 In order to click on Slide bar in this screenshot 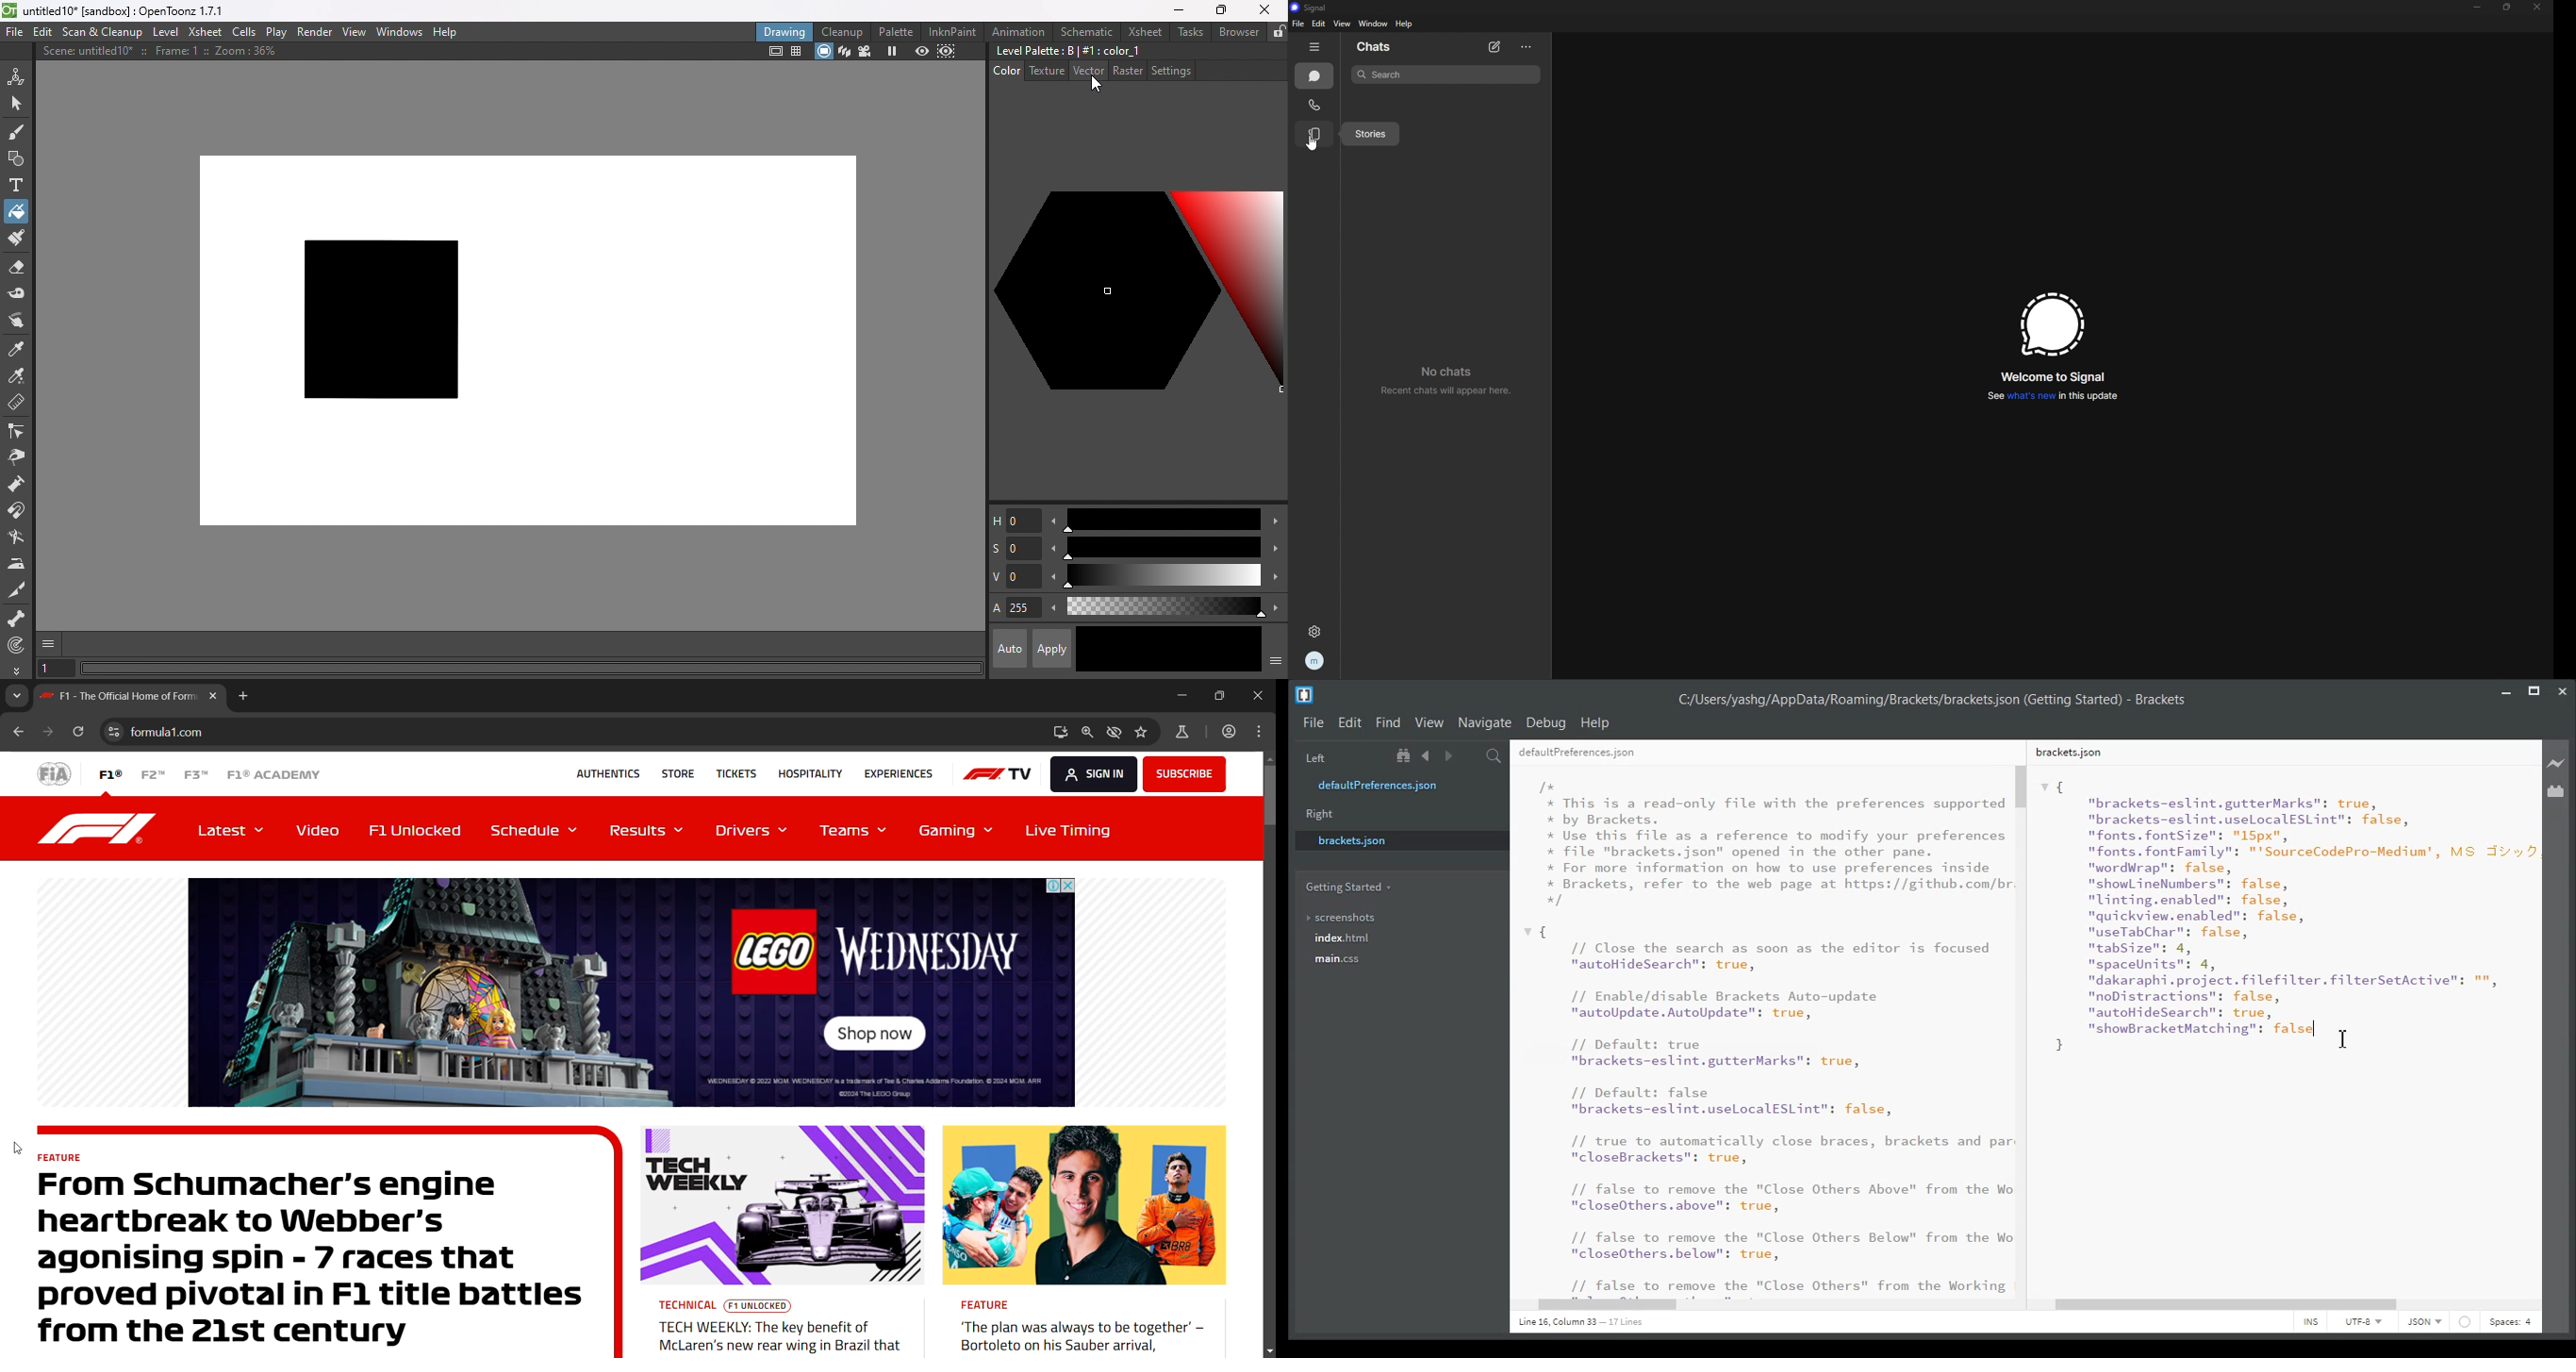, I will do `click(1161, 520)`.